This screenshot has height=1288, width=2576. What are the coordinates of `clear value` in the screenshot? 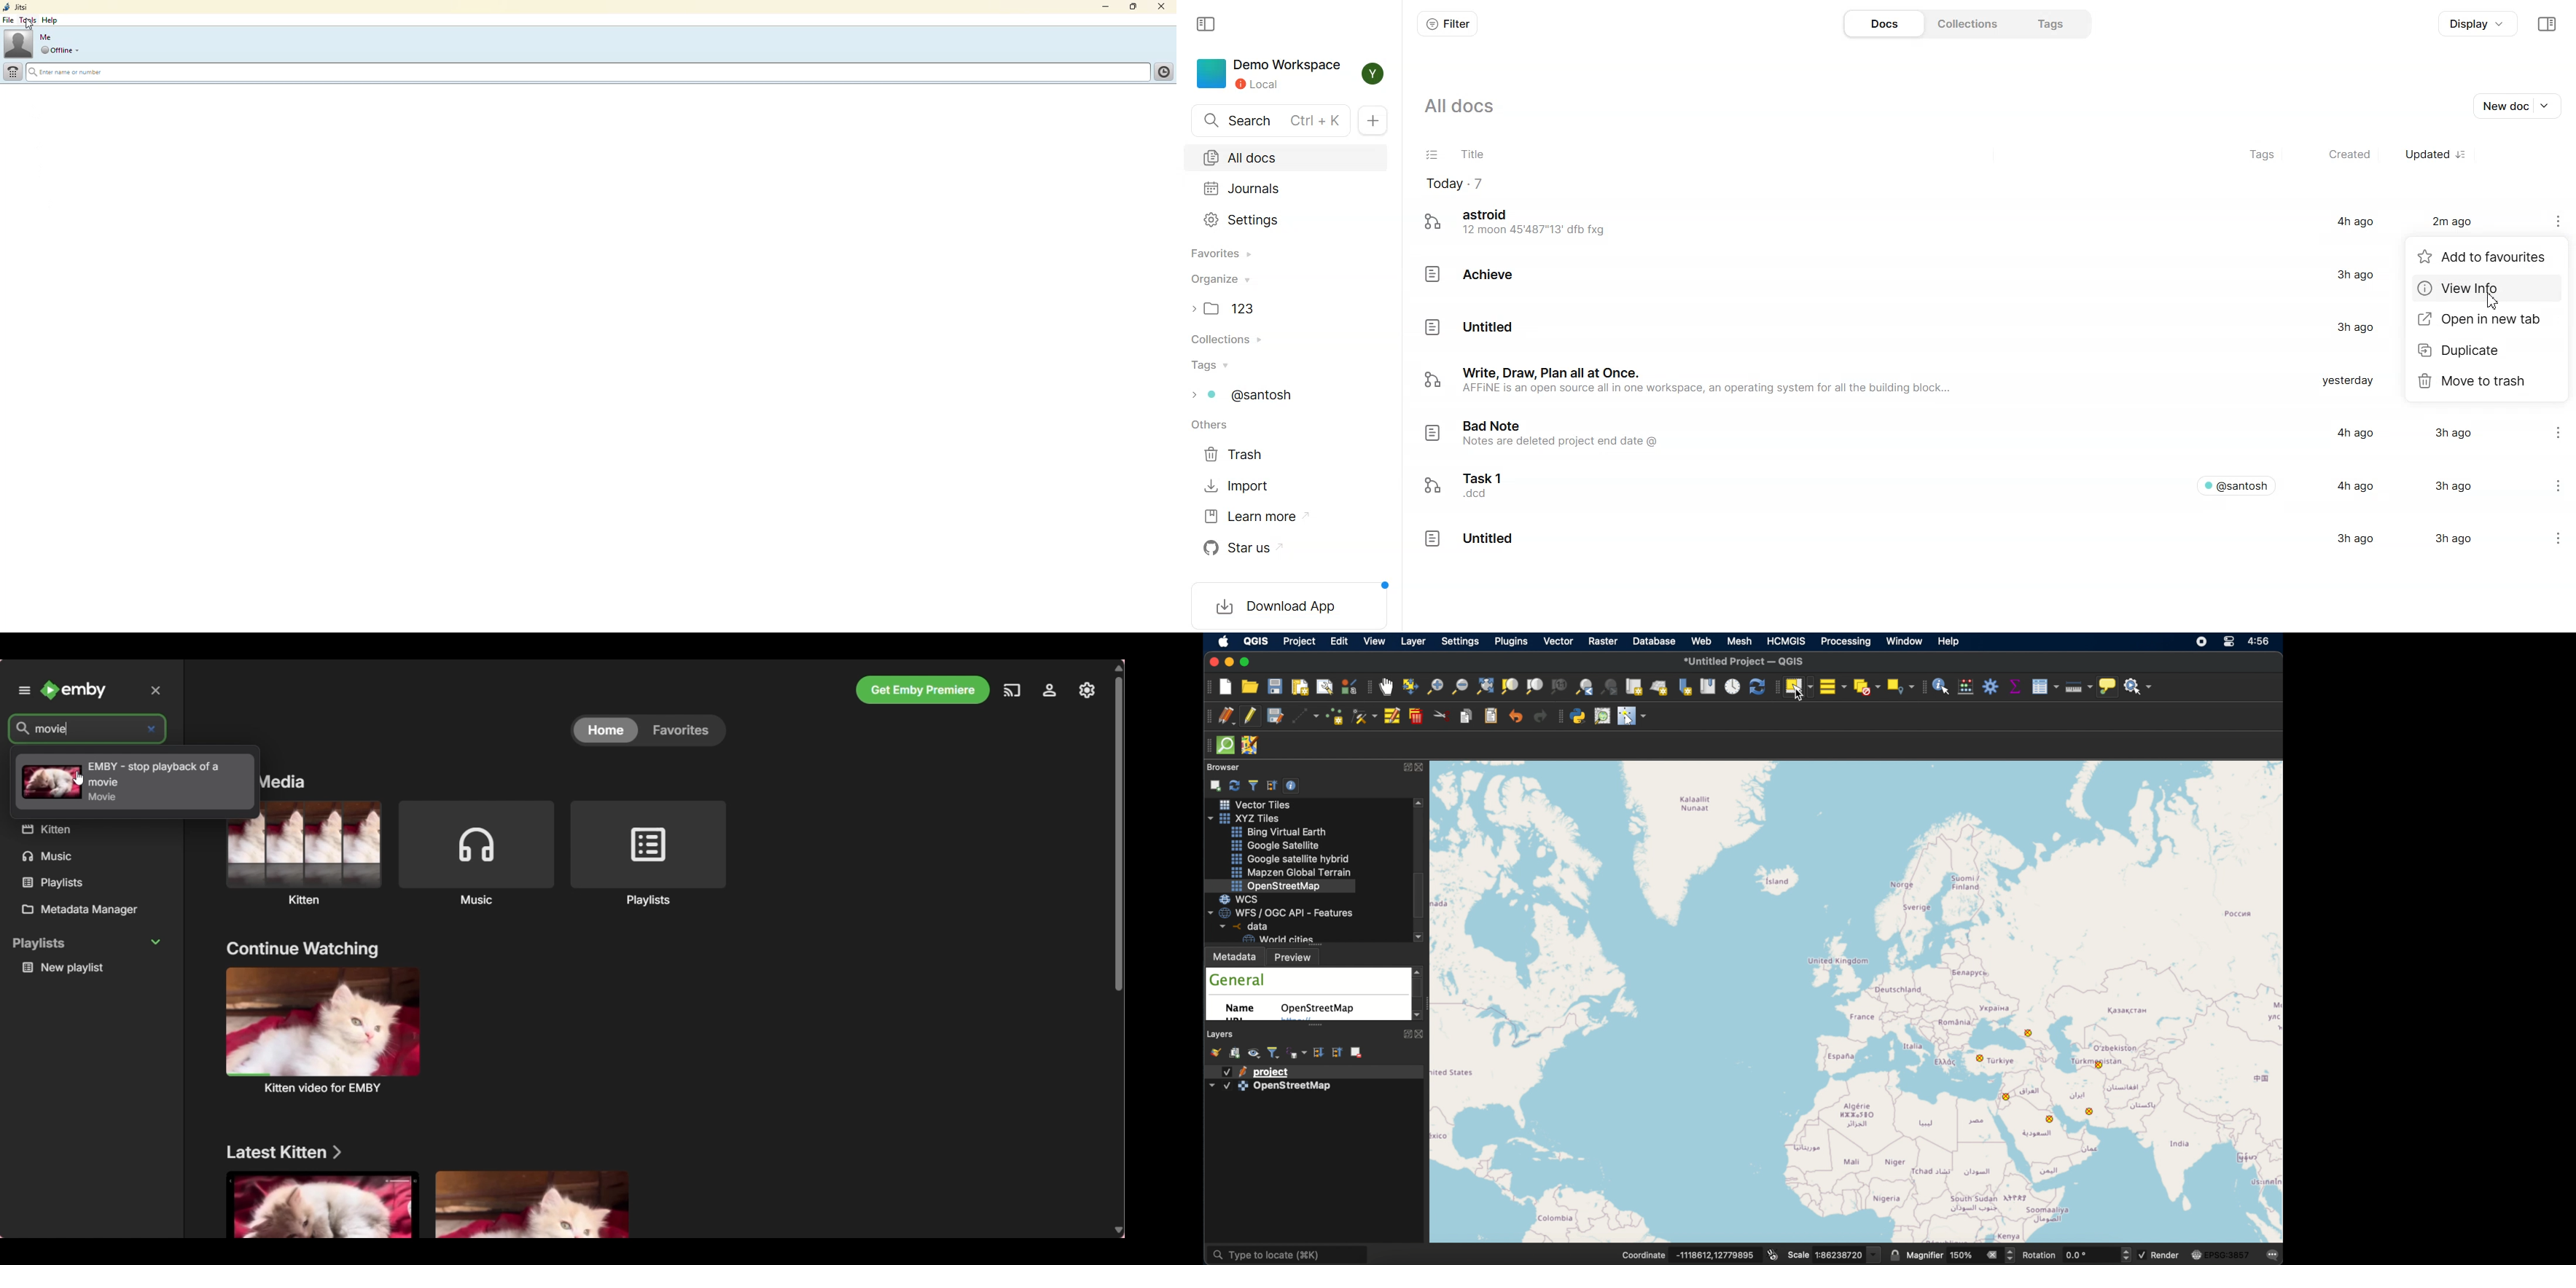 It's located at (1991, 1254).